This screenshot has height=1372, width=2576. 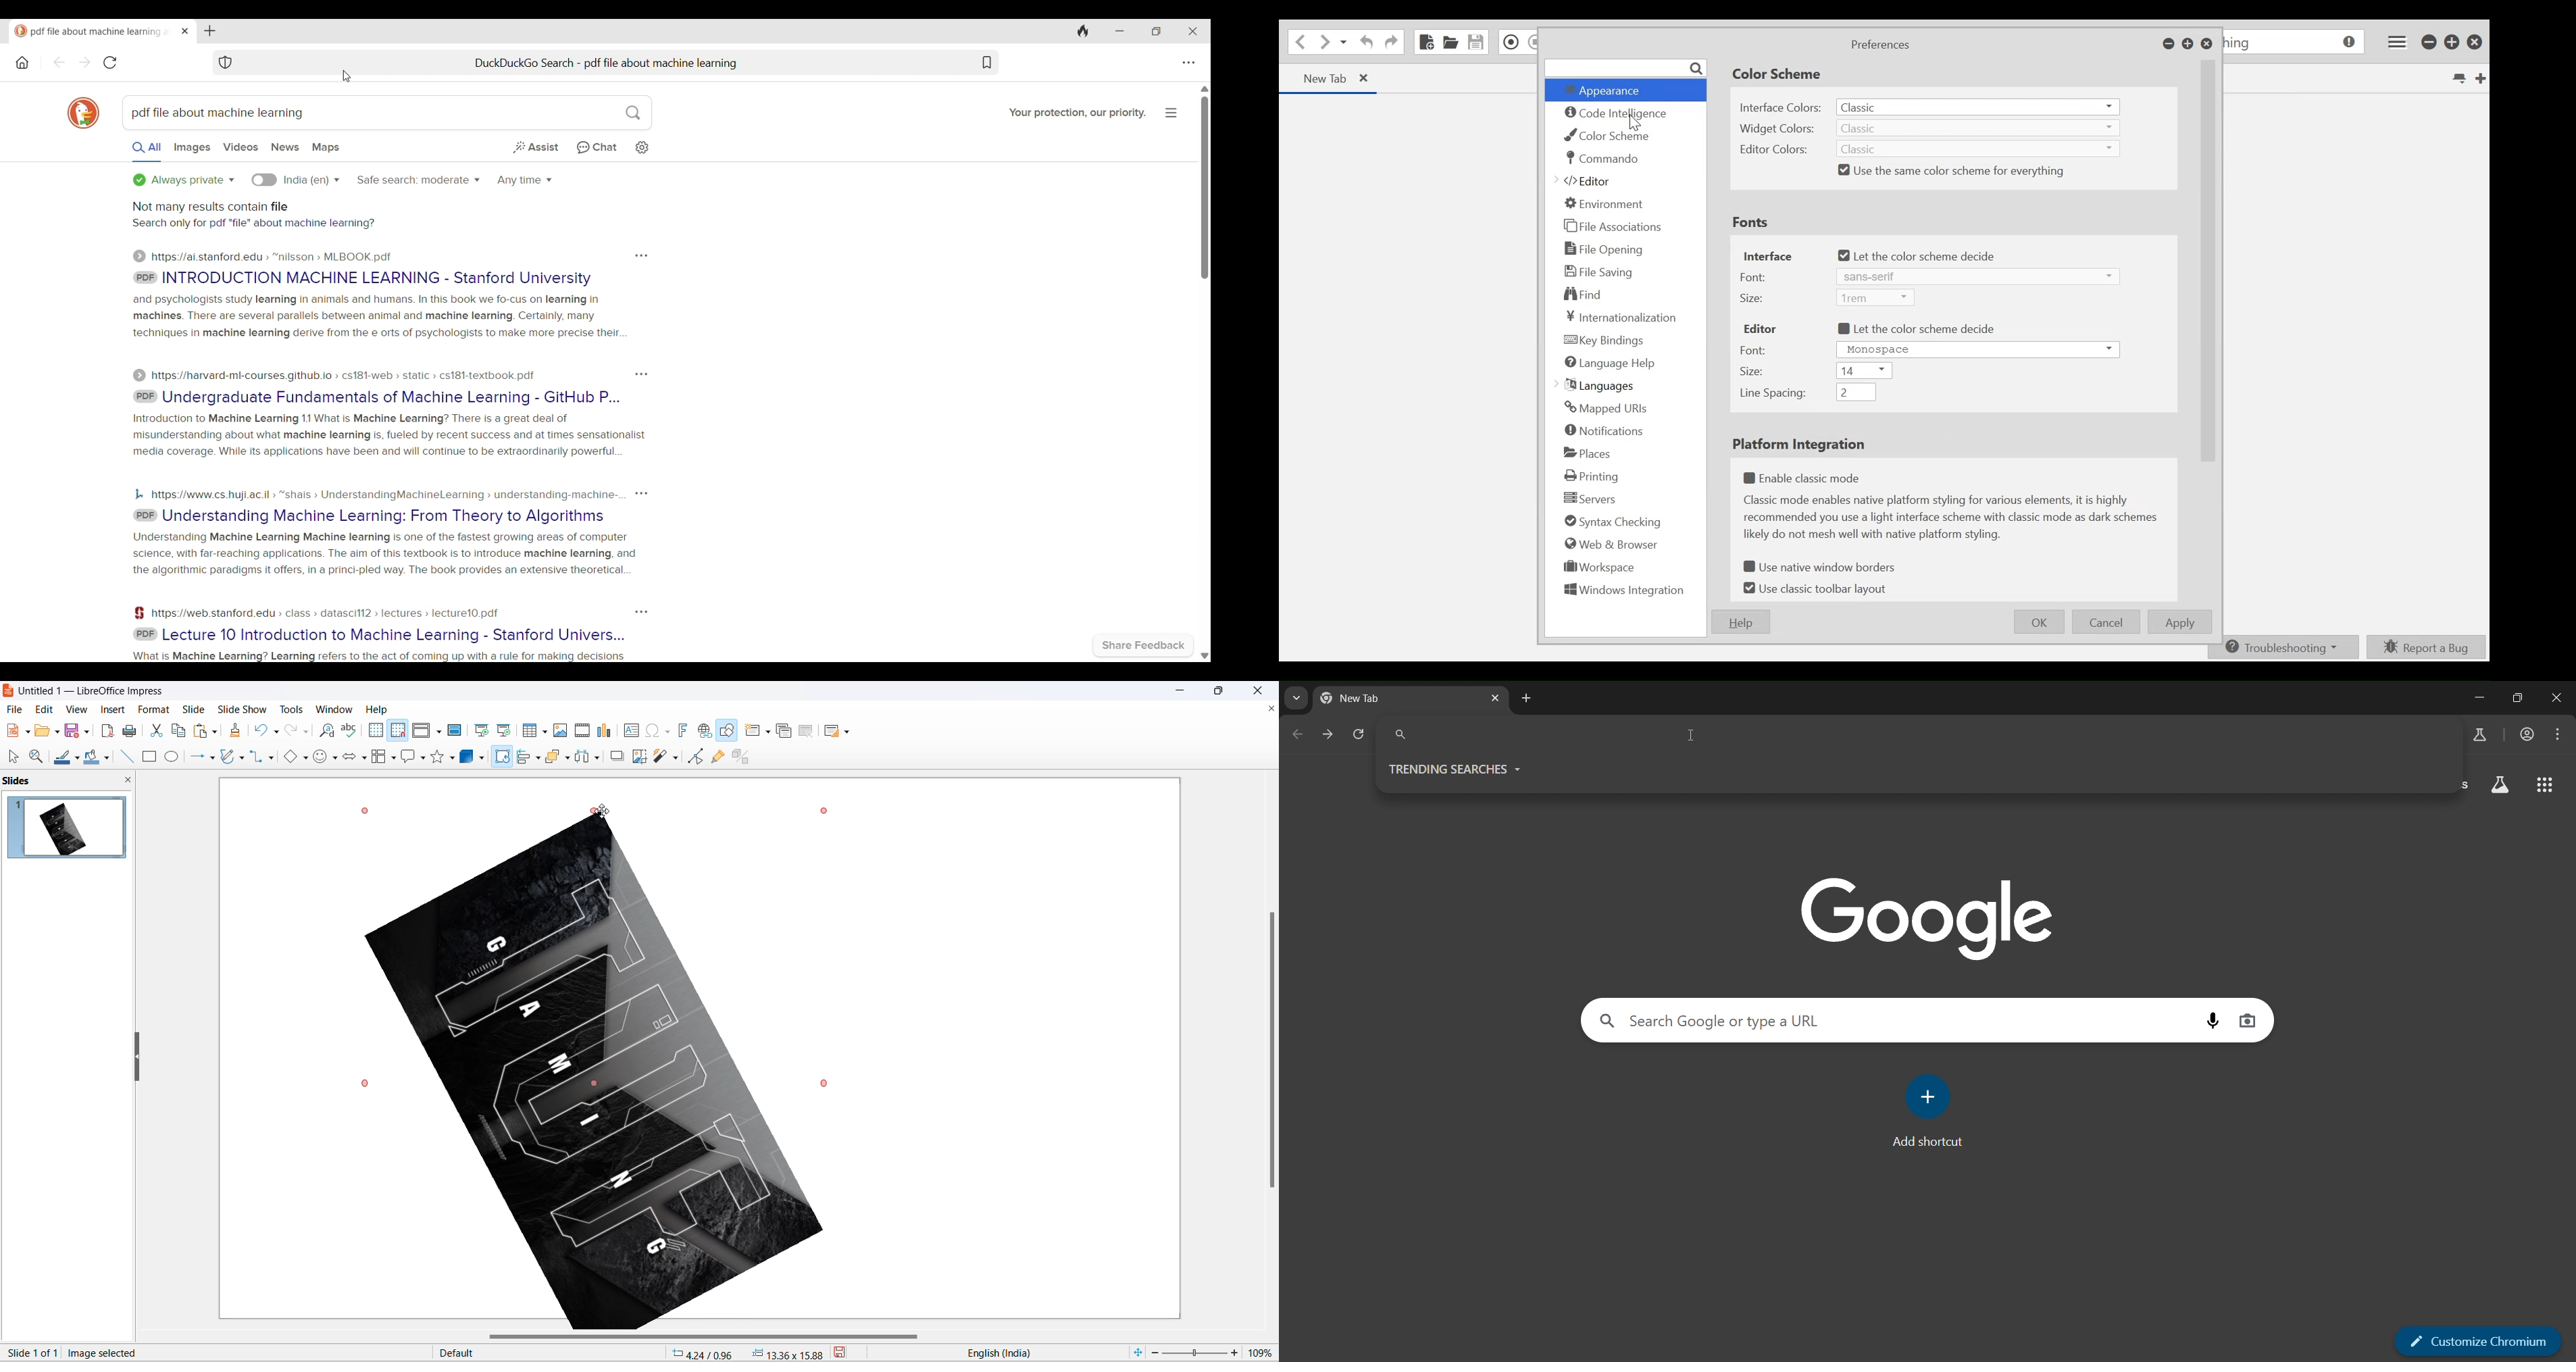 I want to click on arrange, so click(x=557, y=756).